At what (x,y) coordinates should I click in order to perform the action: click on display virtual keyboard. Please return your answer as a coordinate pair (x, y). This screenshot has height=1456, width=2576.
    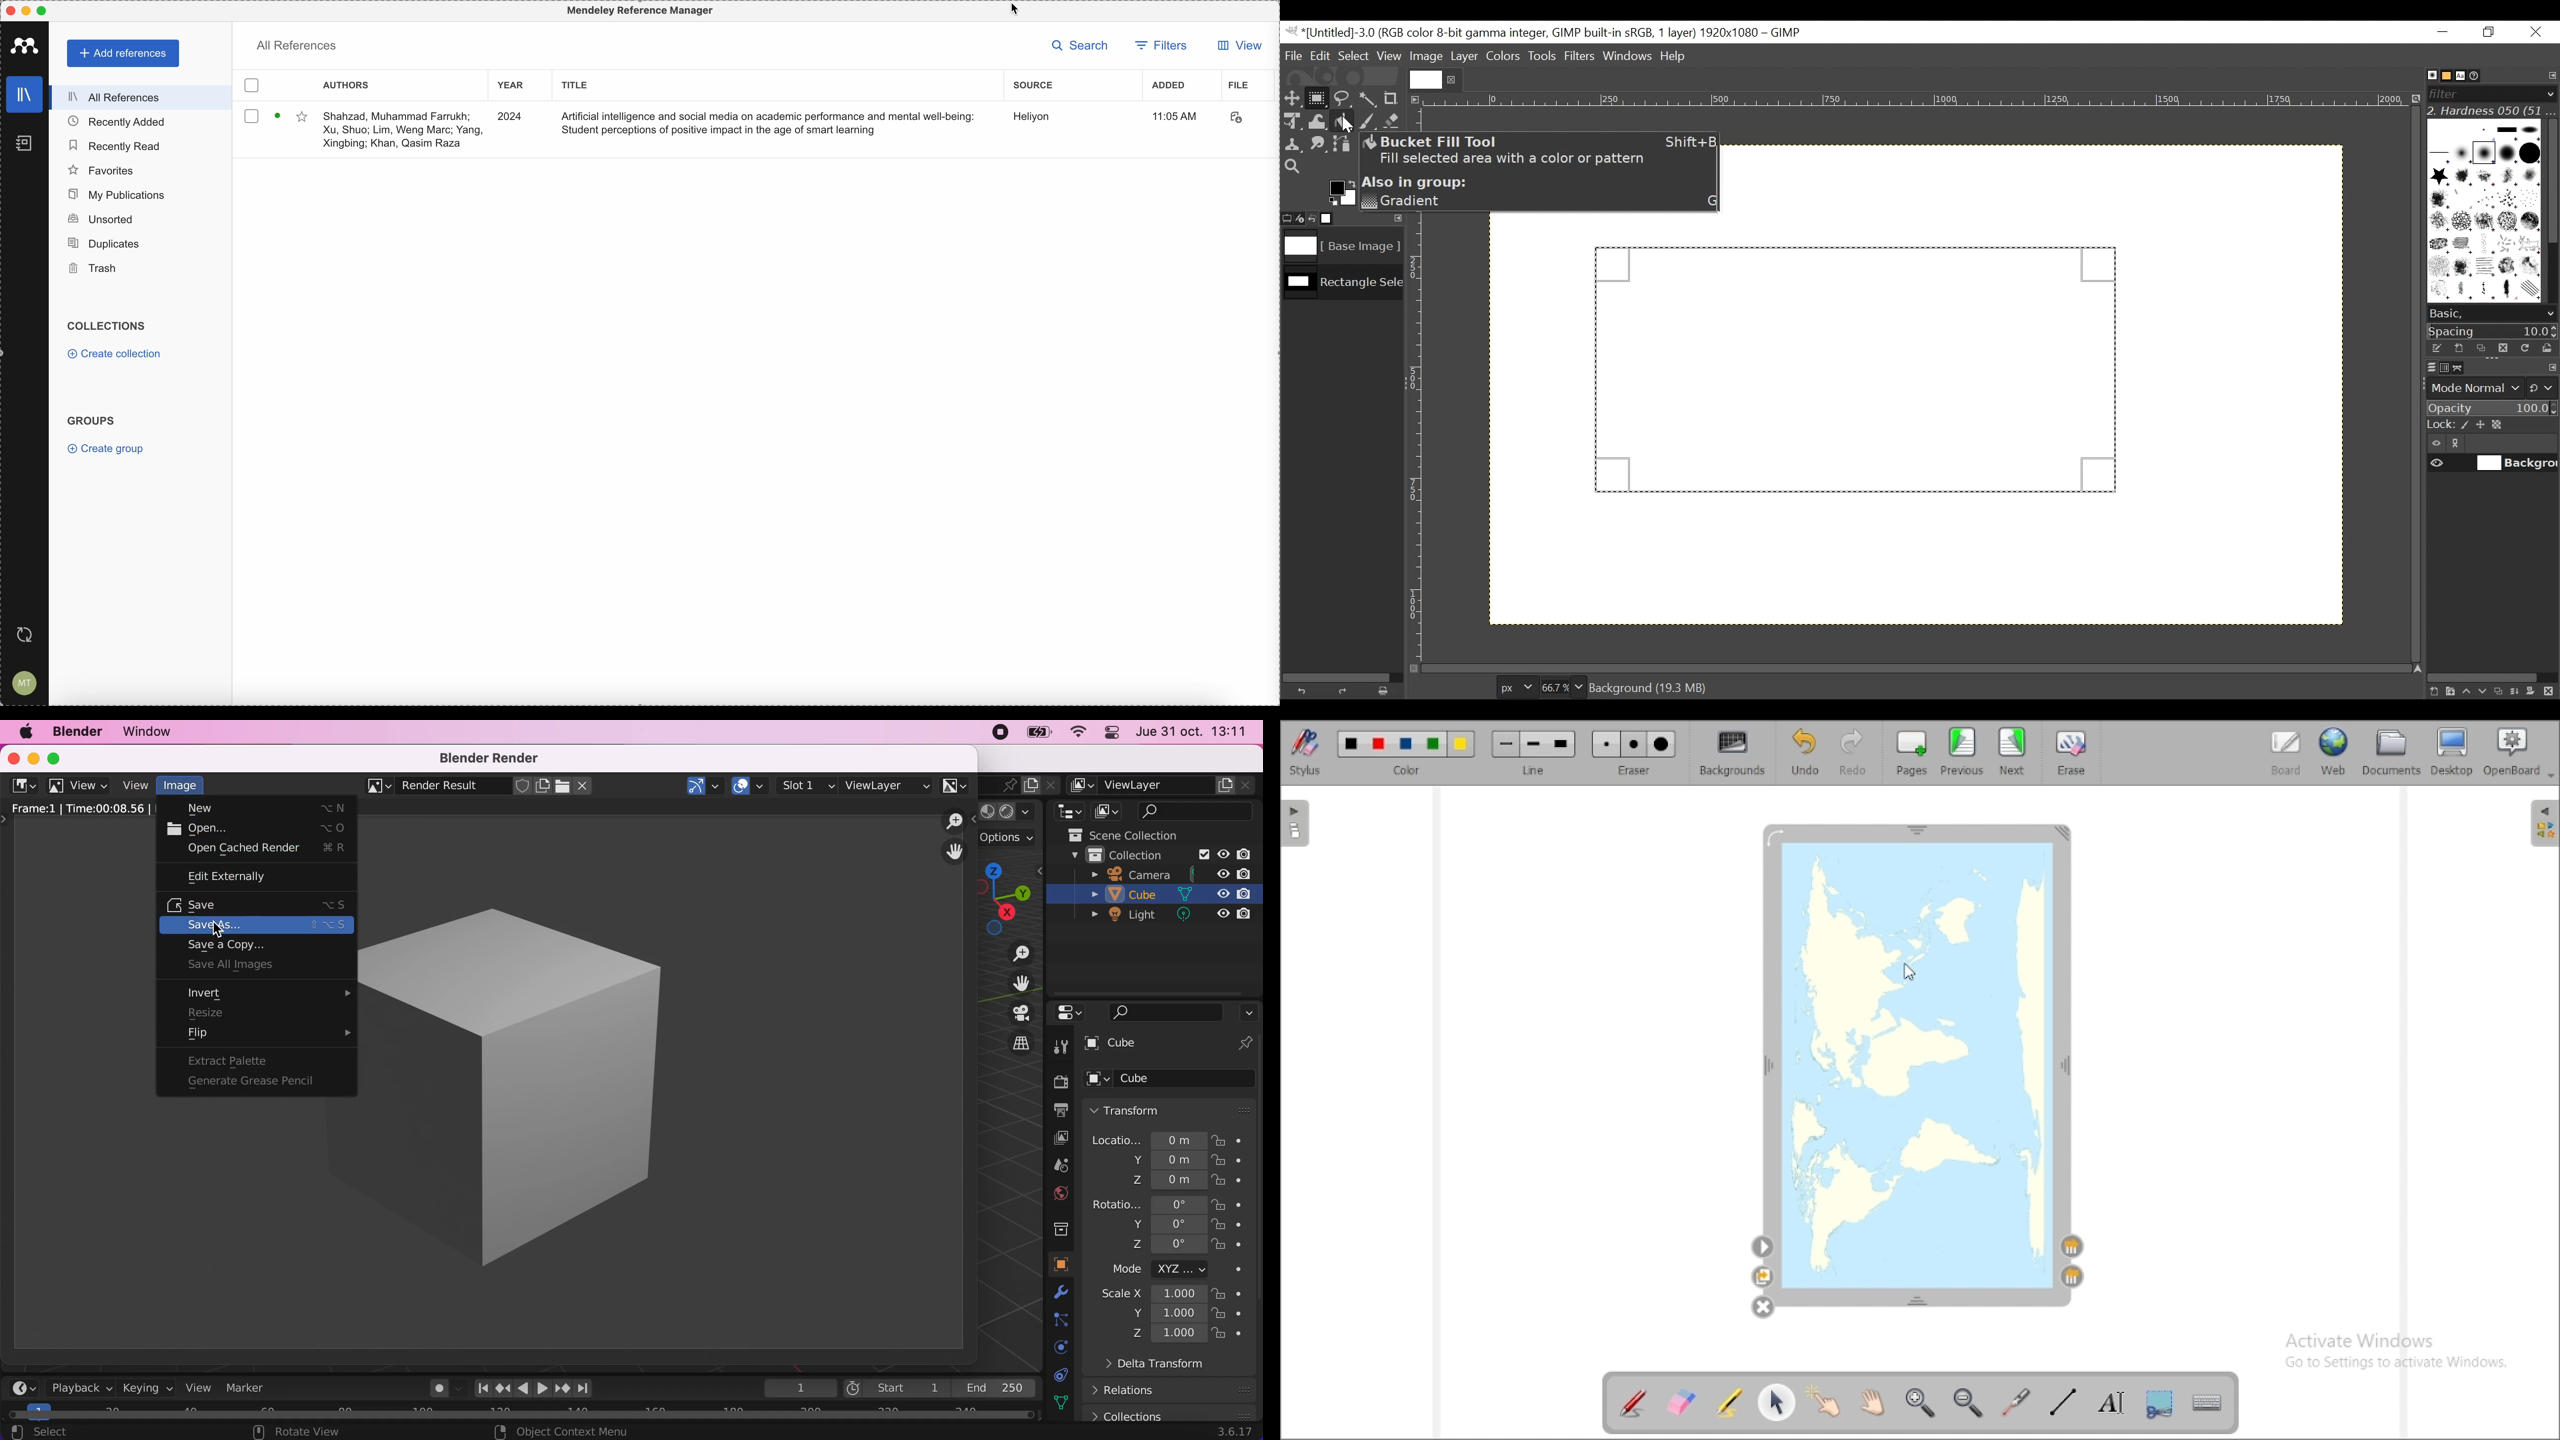
    Looking at the image, I should click on (2206, 1402).